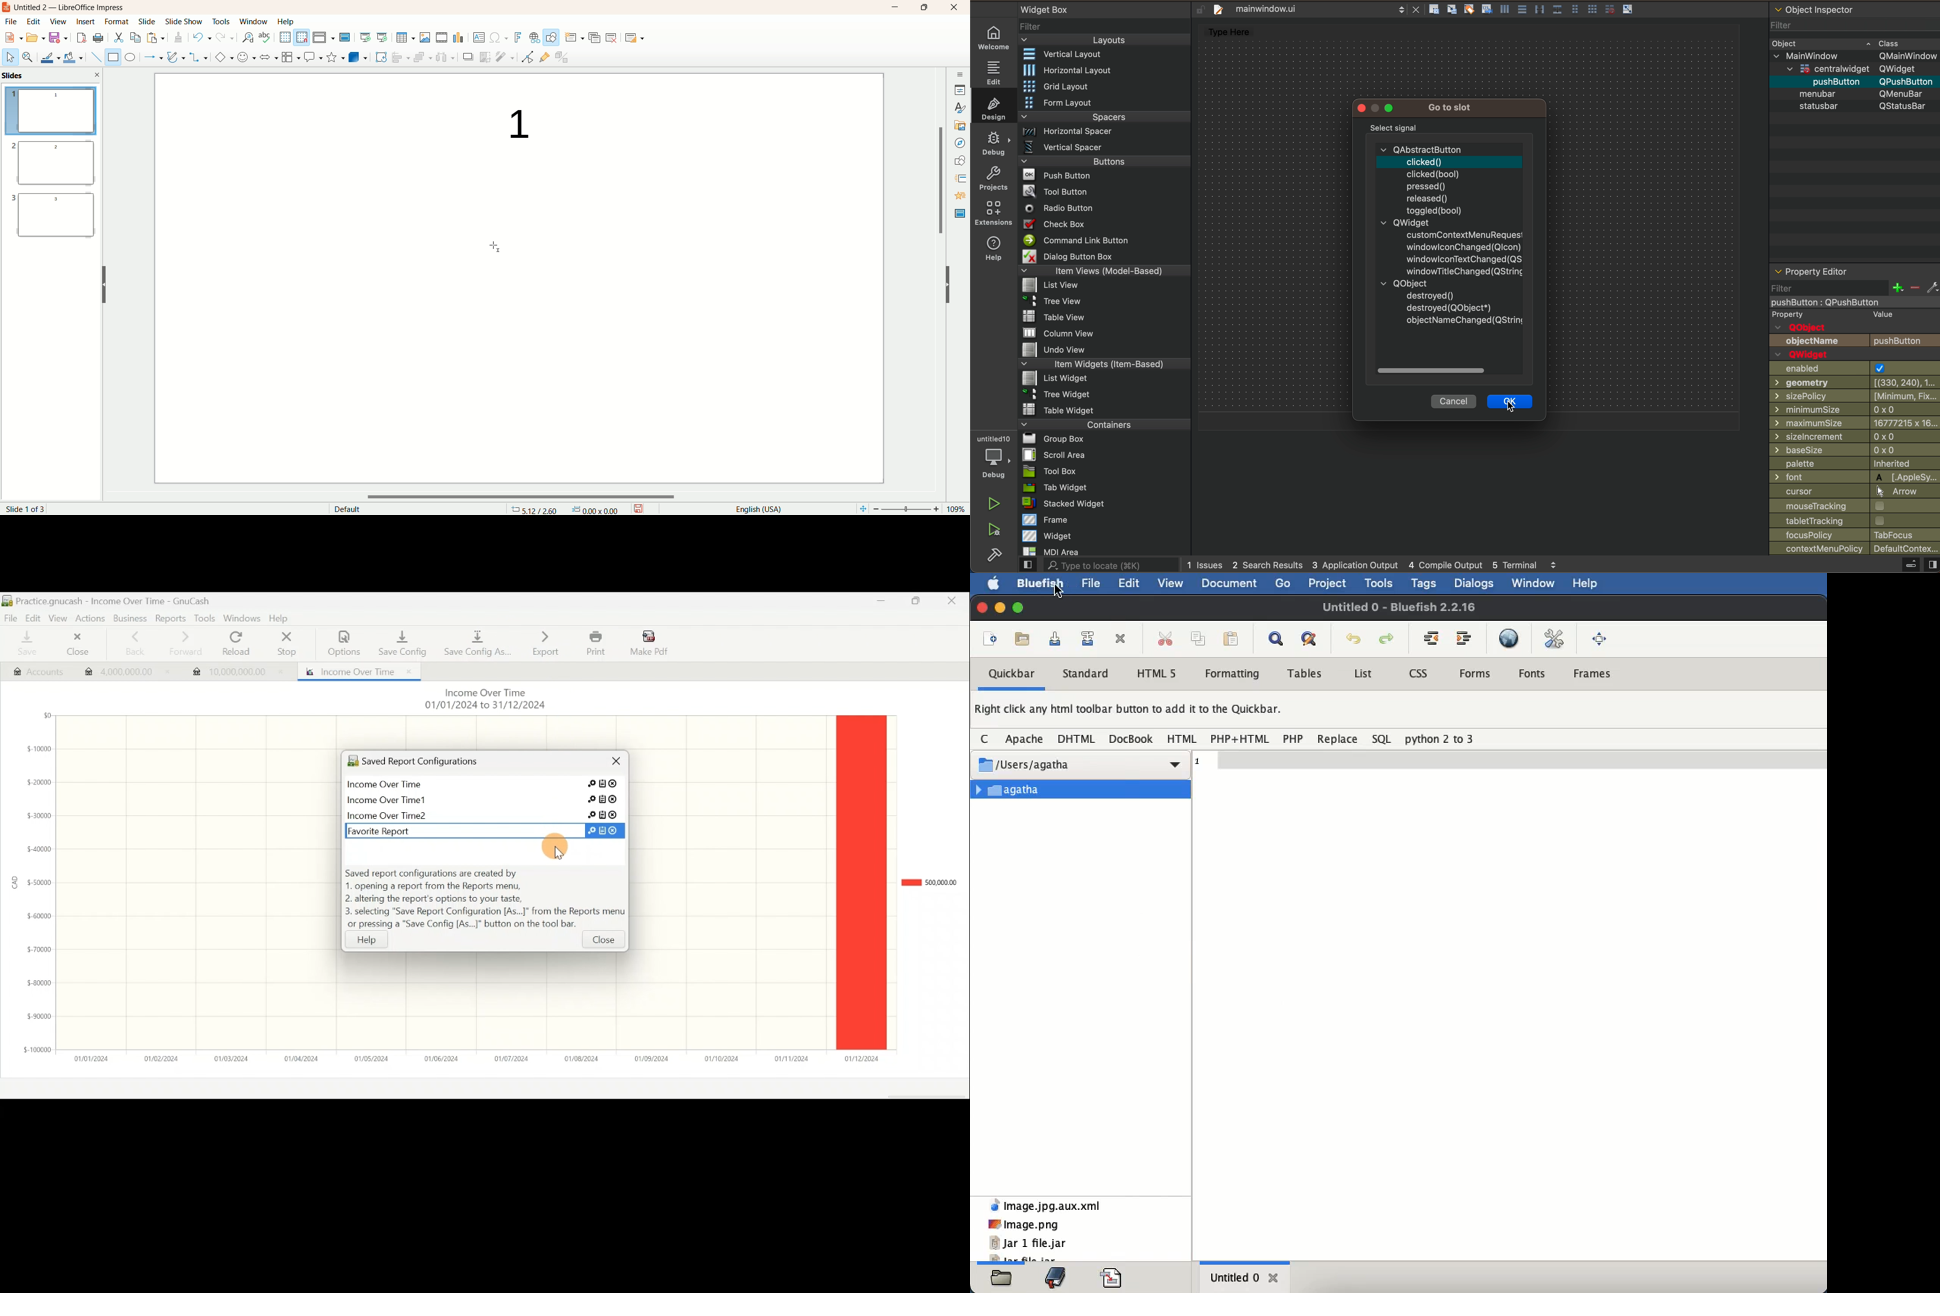  I want to click on edit, so click(34, 22).